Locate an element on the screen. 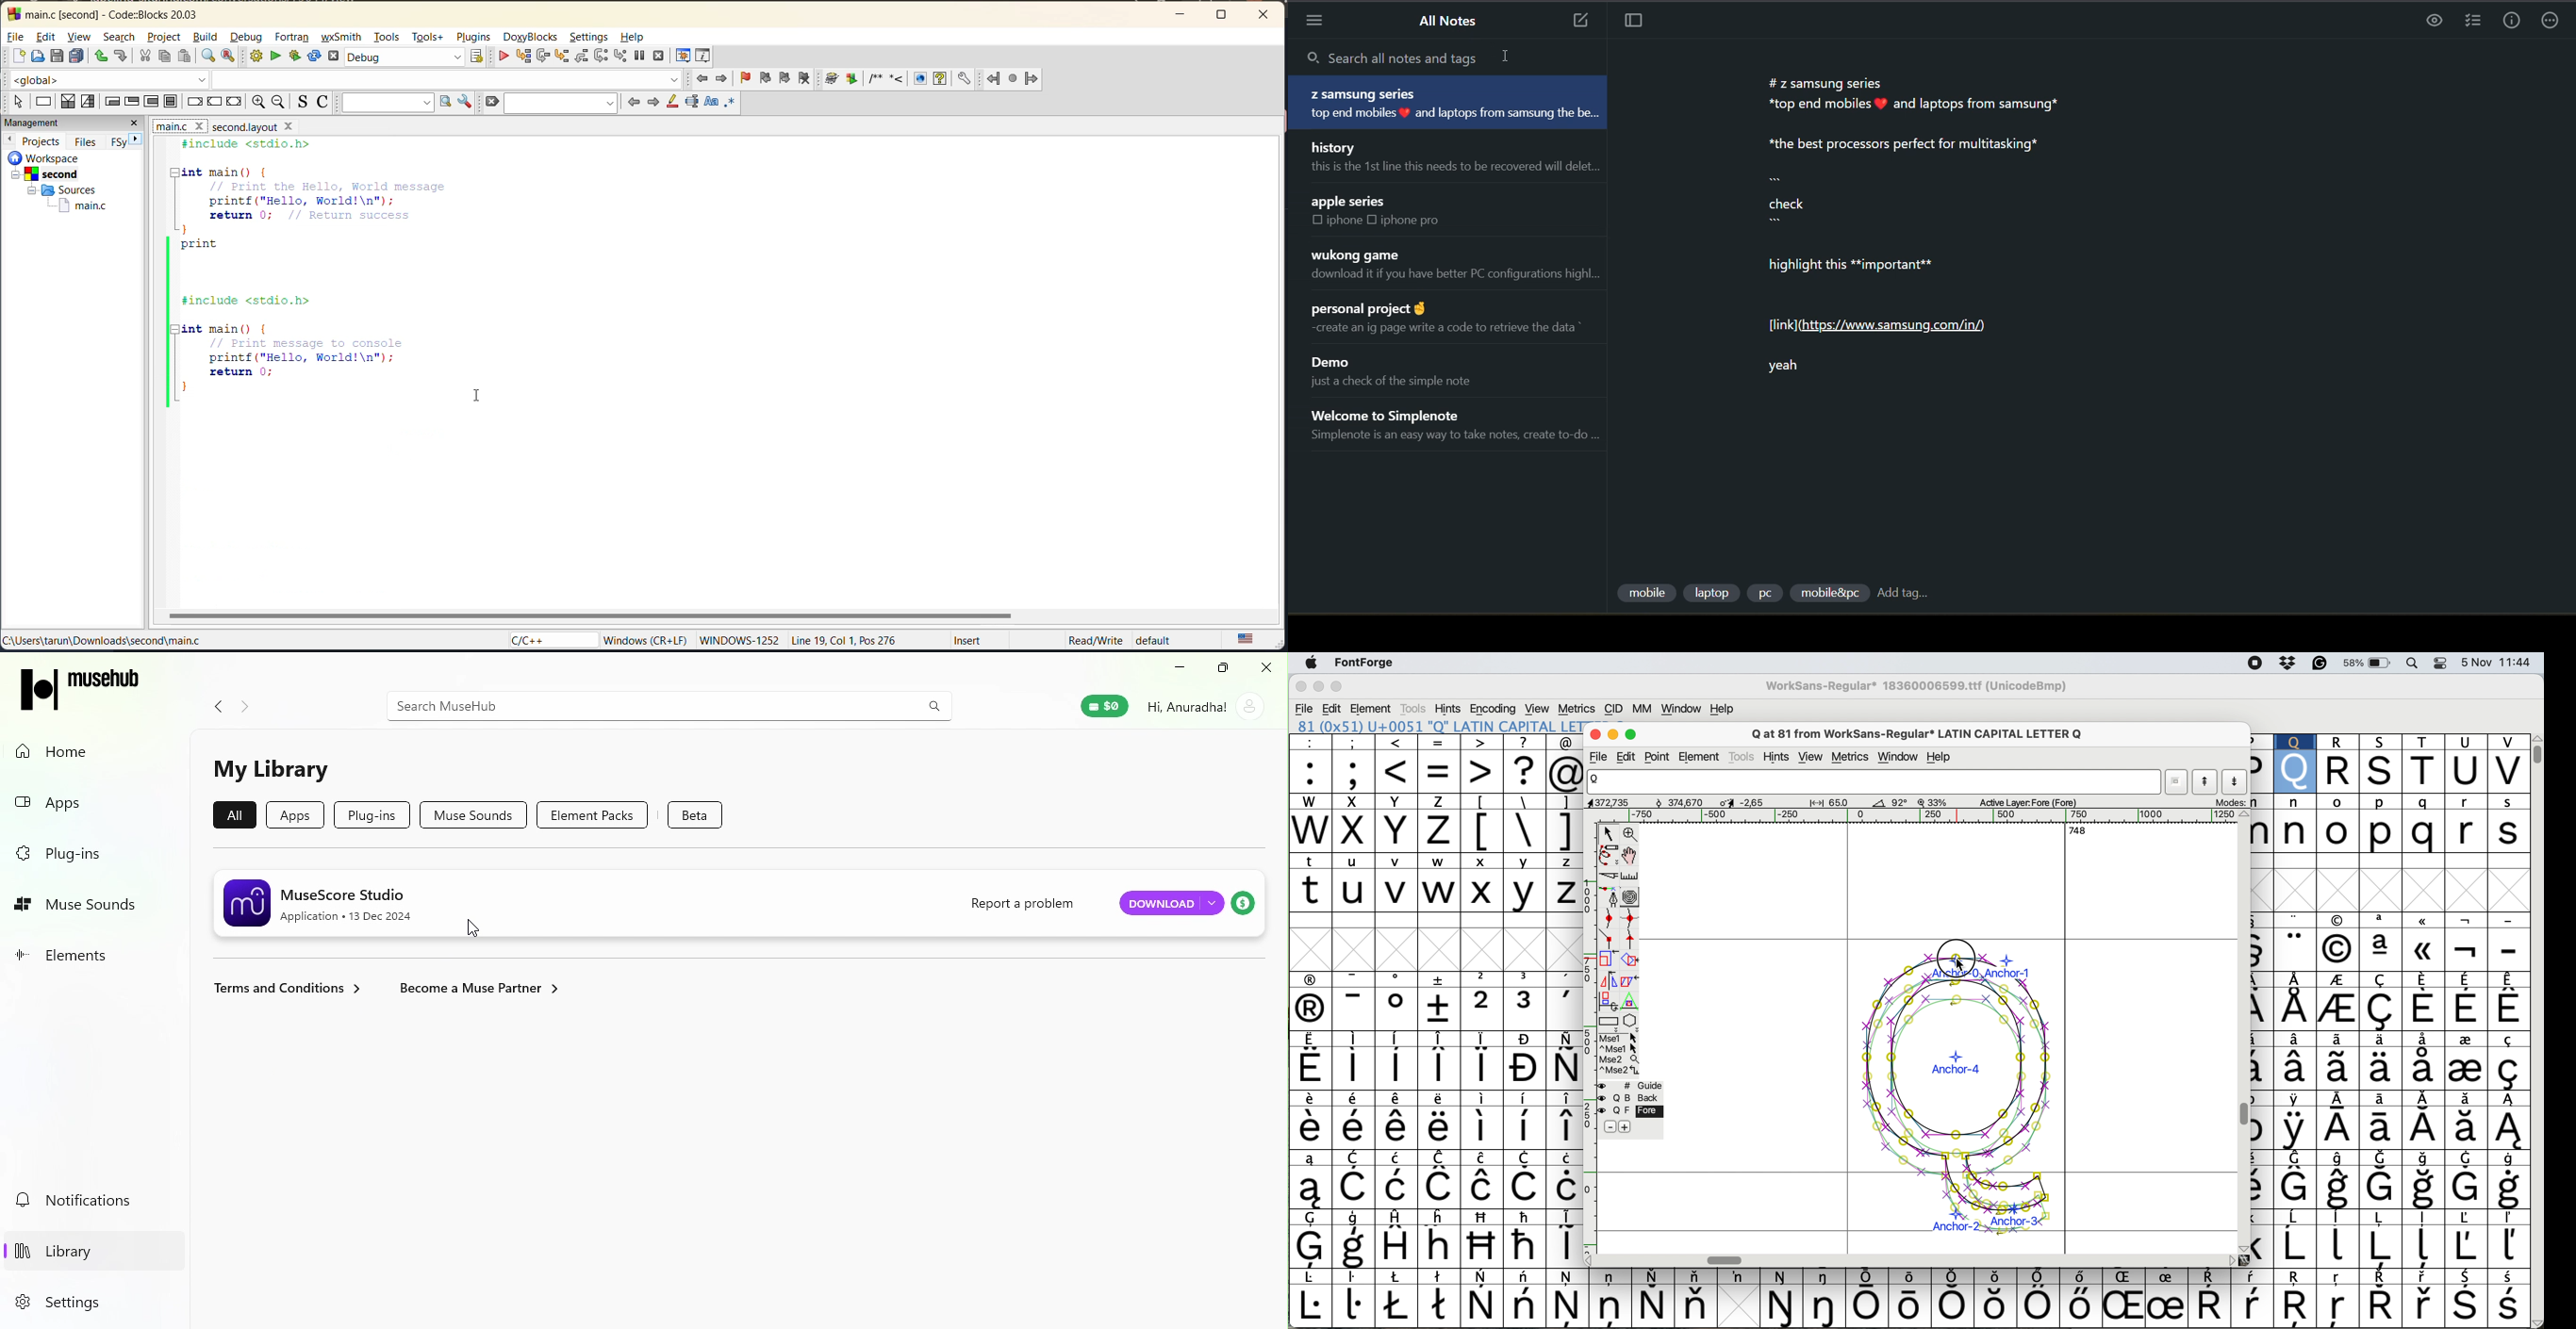 Image resolution: width=2576 pixels, height=1344 pixels. cut is located at coordinates (144, 56).